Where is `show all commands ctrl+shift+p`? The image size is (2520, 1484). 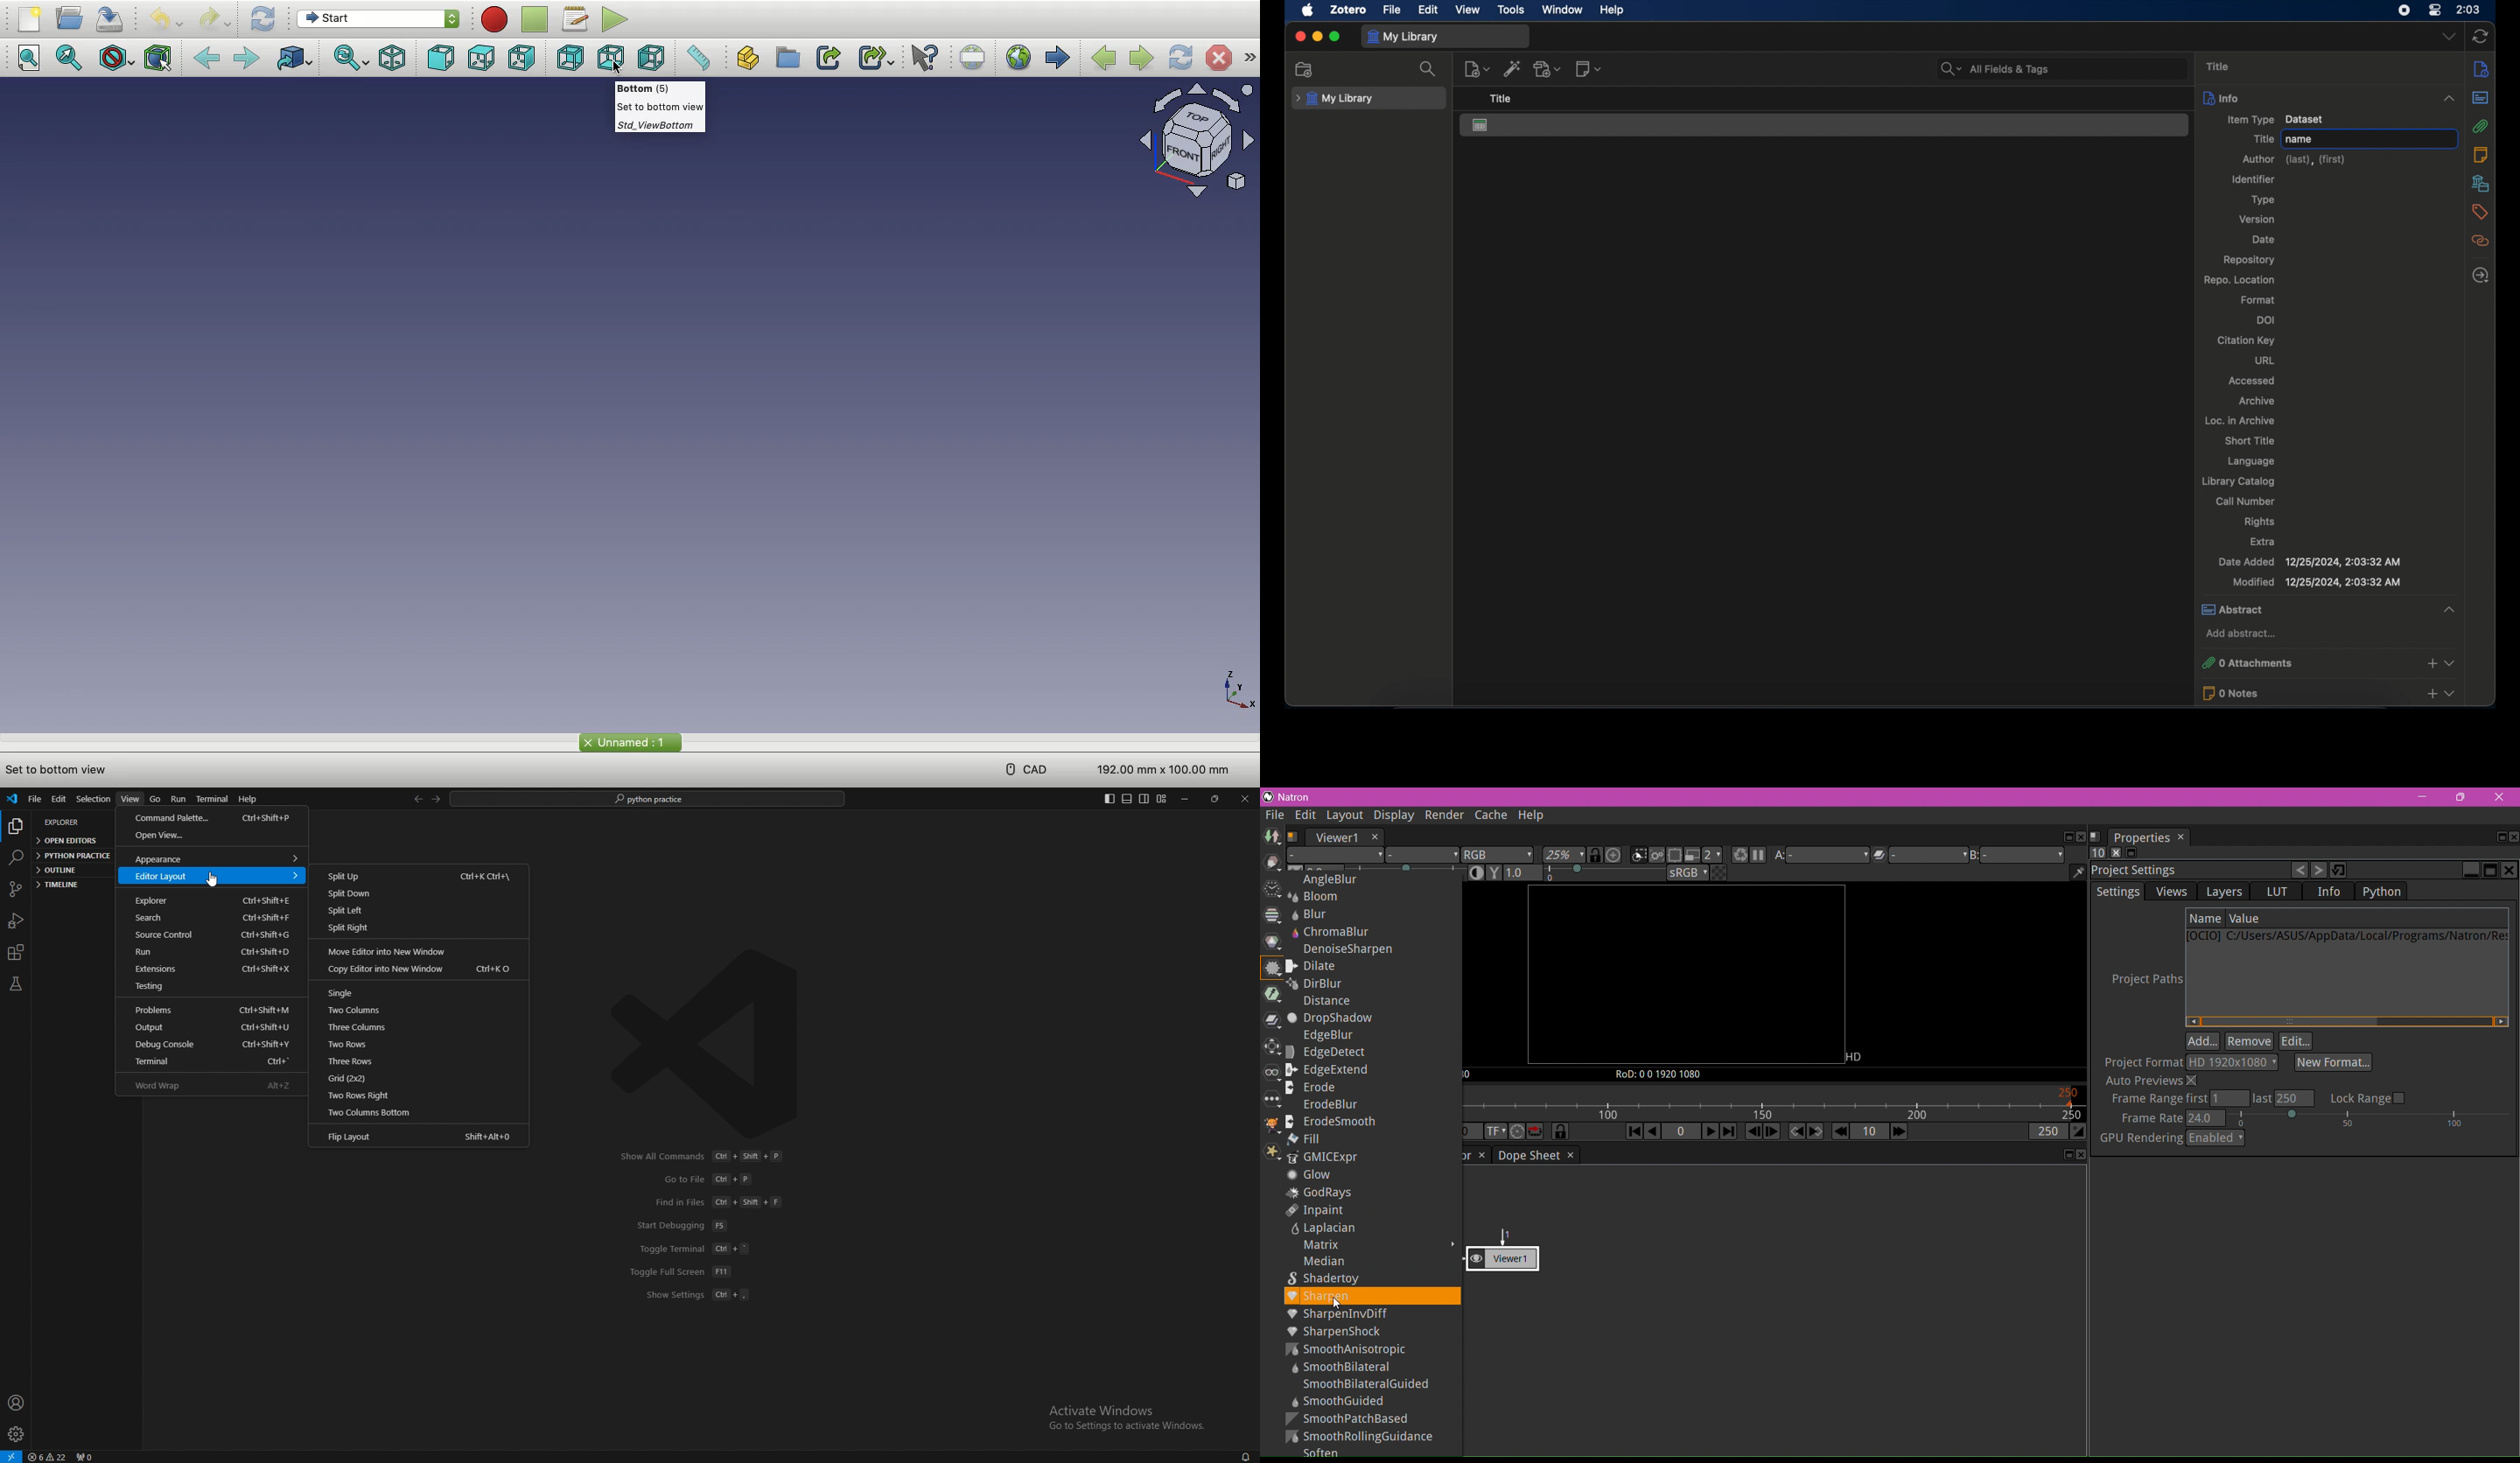
show all commands ctrl+shift+p is located at coordinates (704, 1156).